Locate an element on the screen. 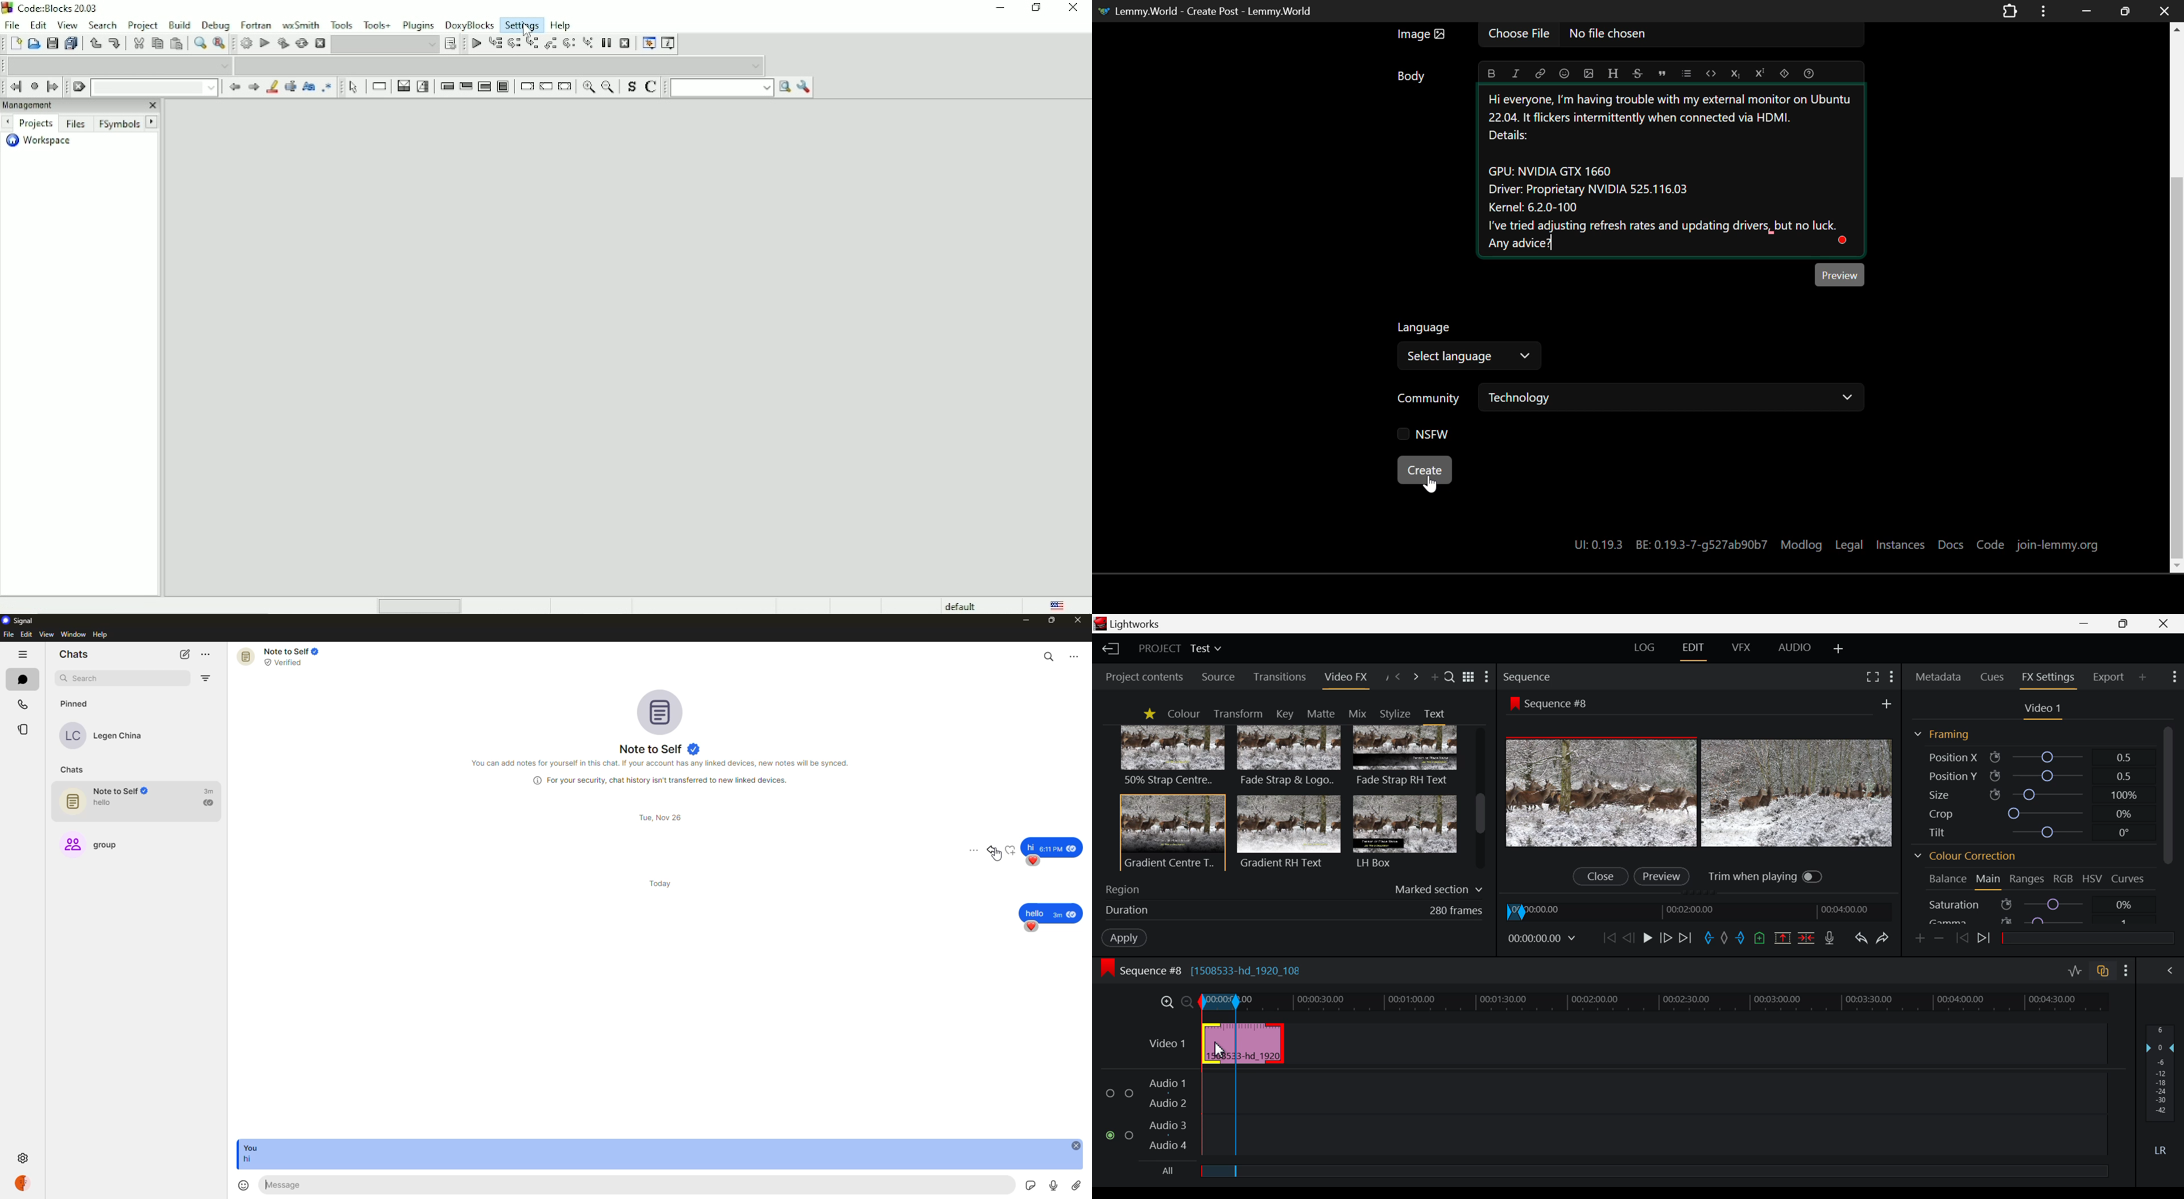  filter is located at coordinates (206, 680).